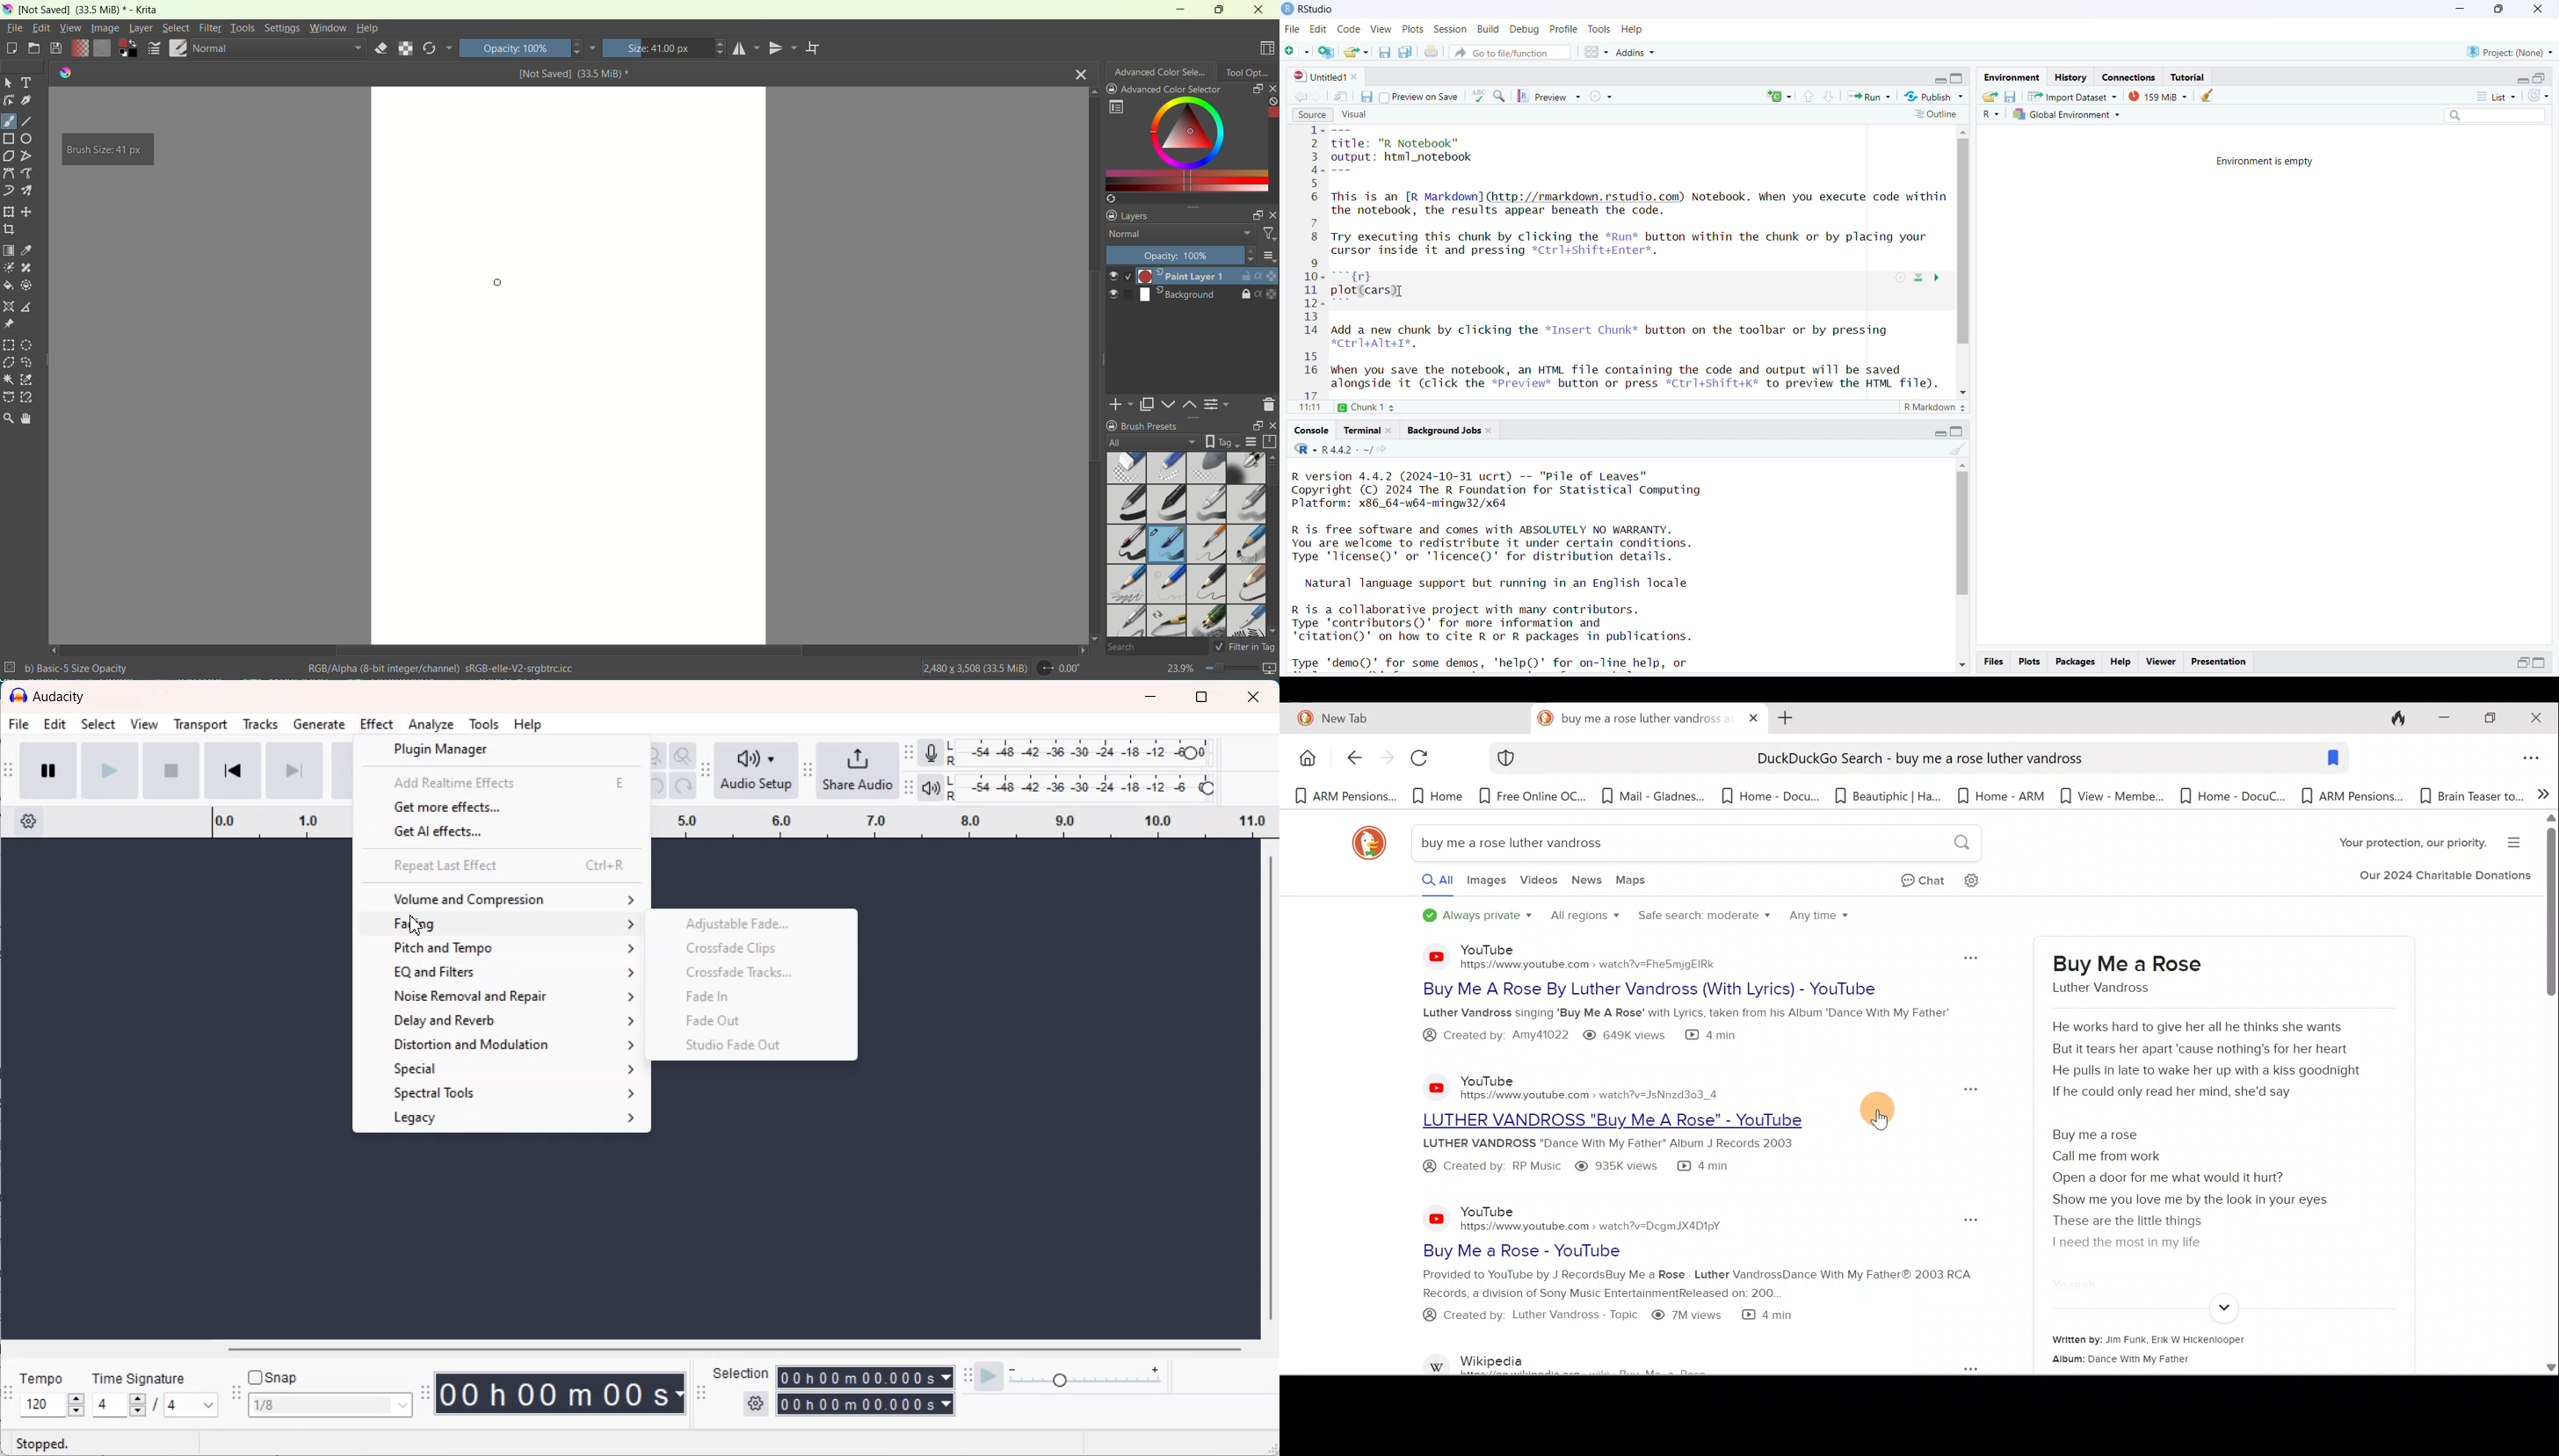 This screenshot has width=2576, height=1456. I want to click on vertical mirror tool, so click(785, 48).